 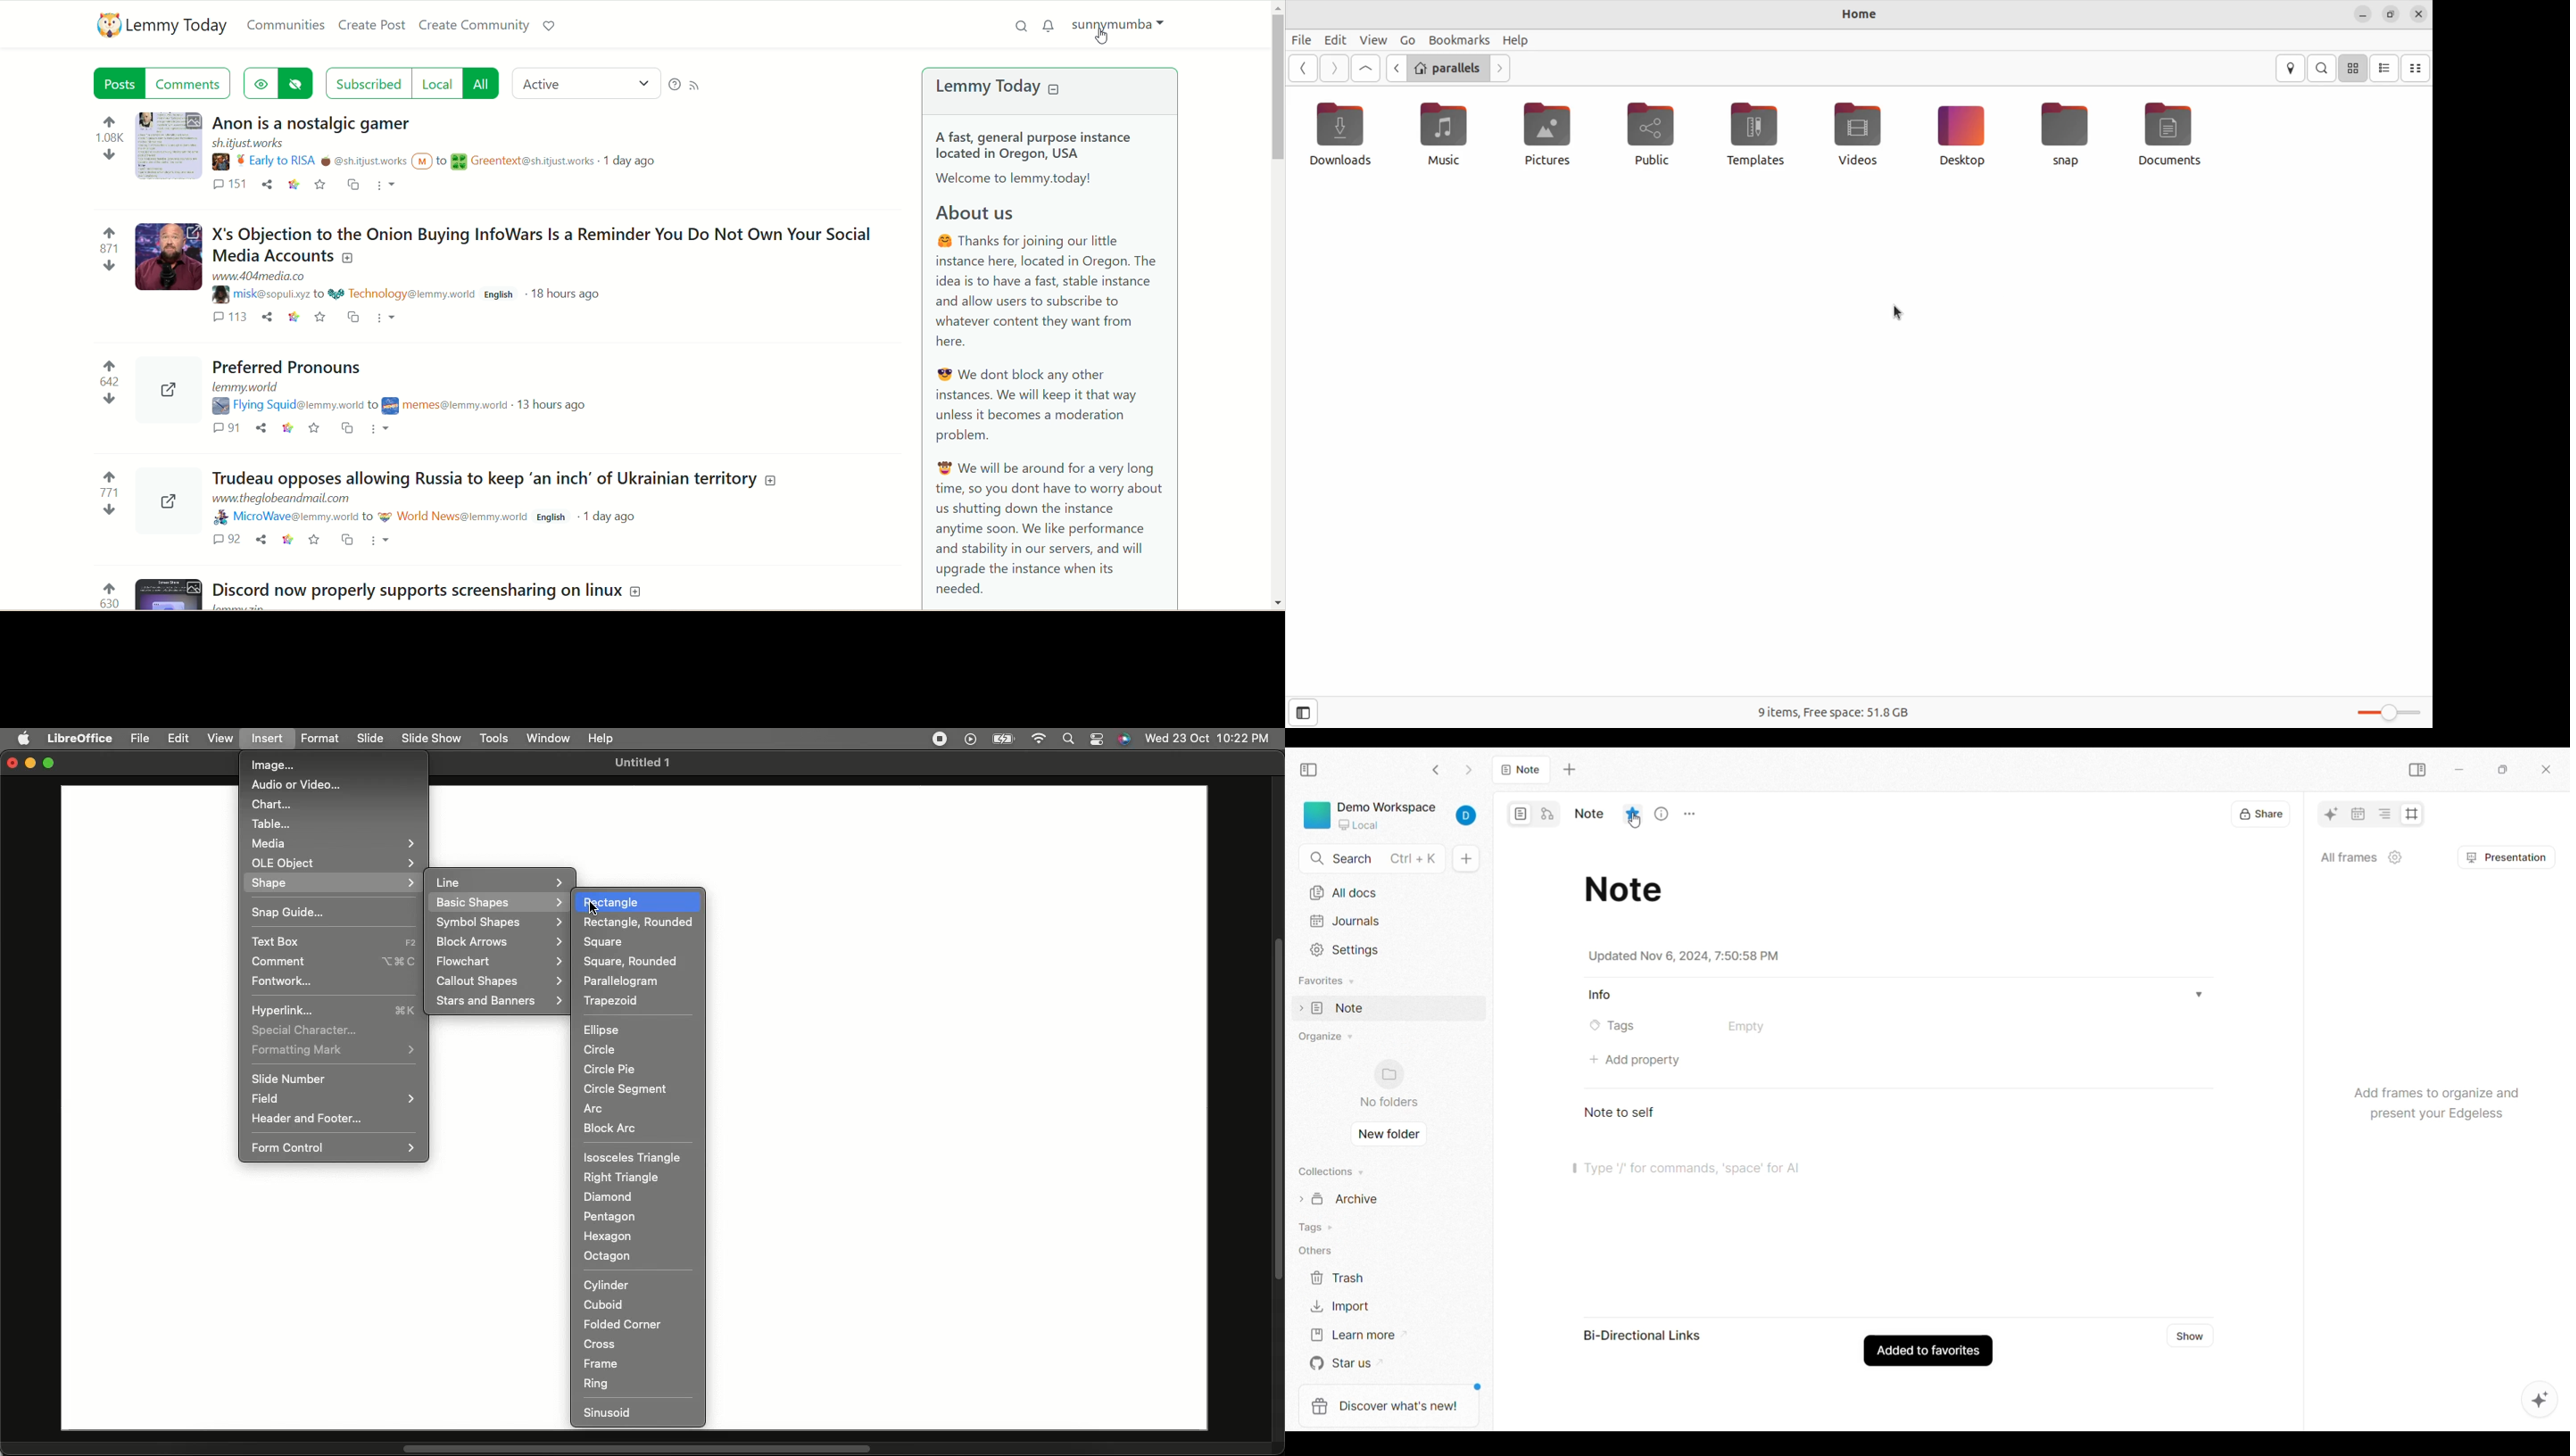 I want to click on Current edit mode, so click(x=1521, y=814).